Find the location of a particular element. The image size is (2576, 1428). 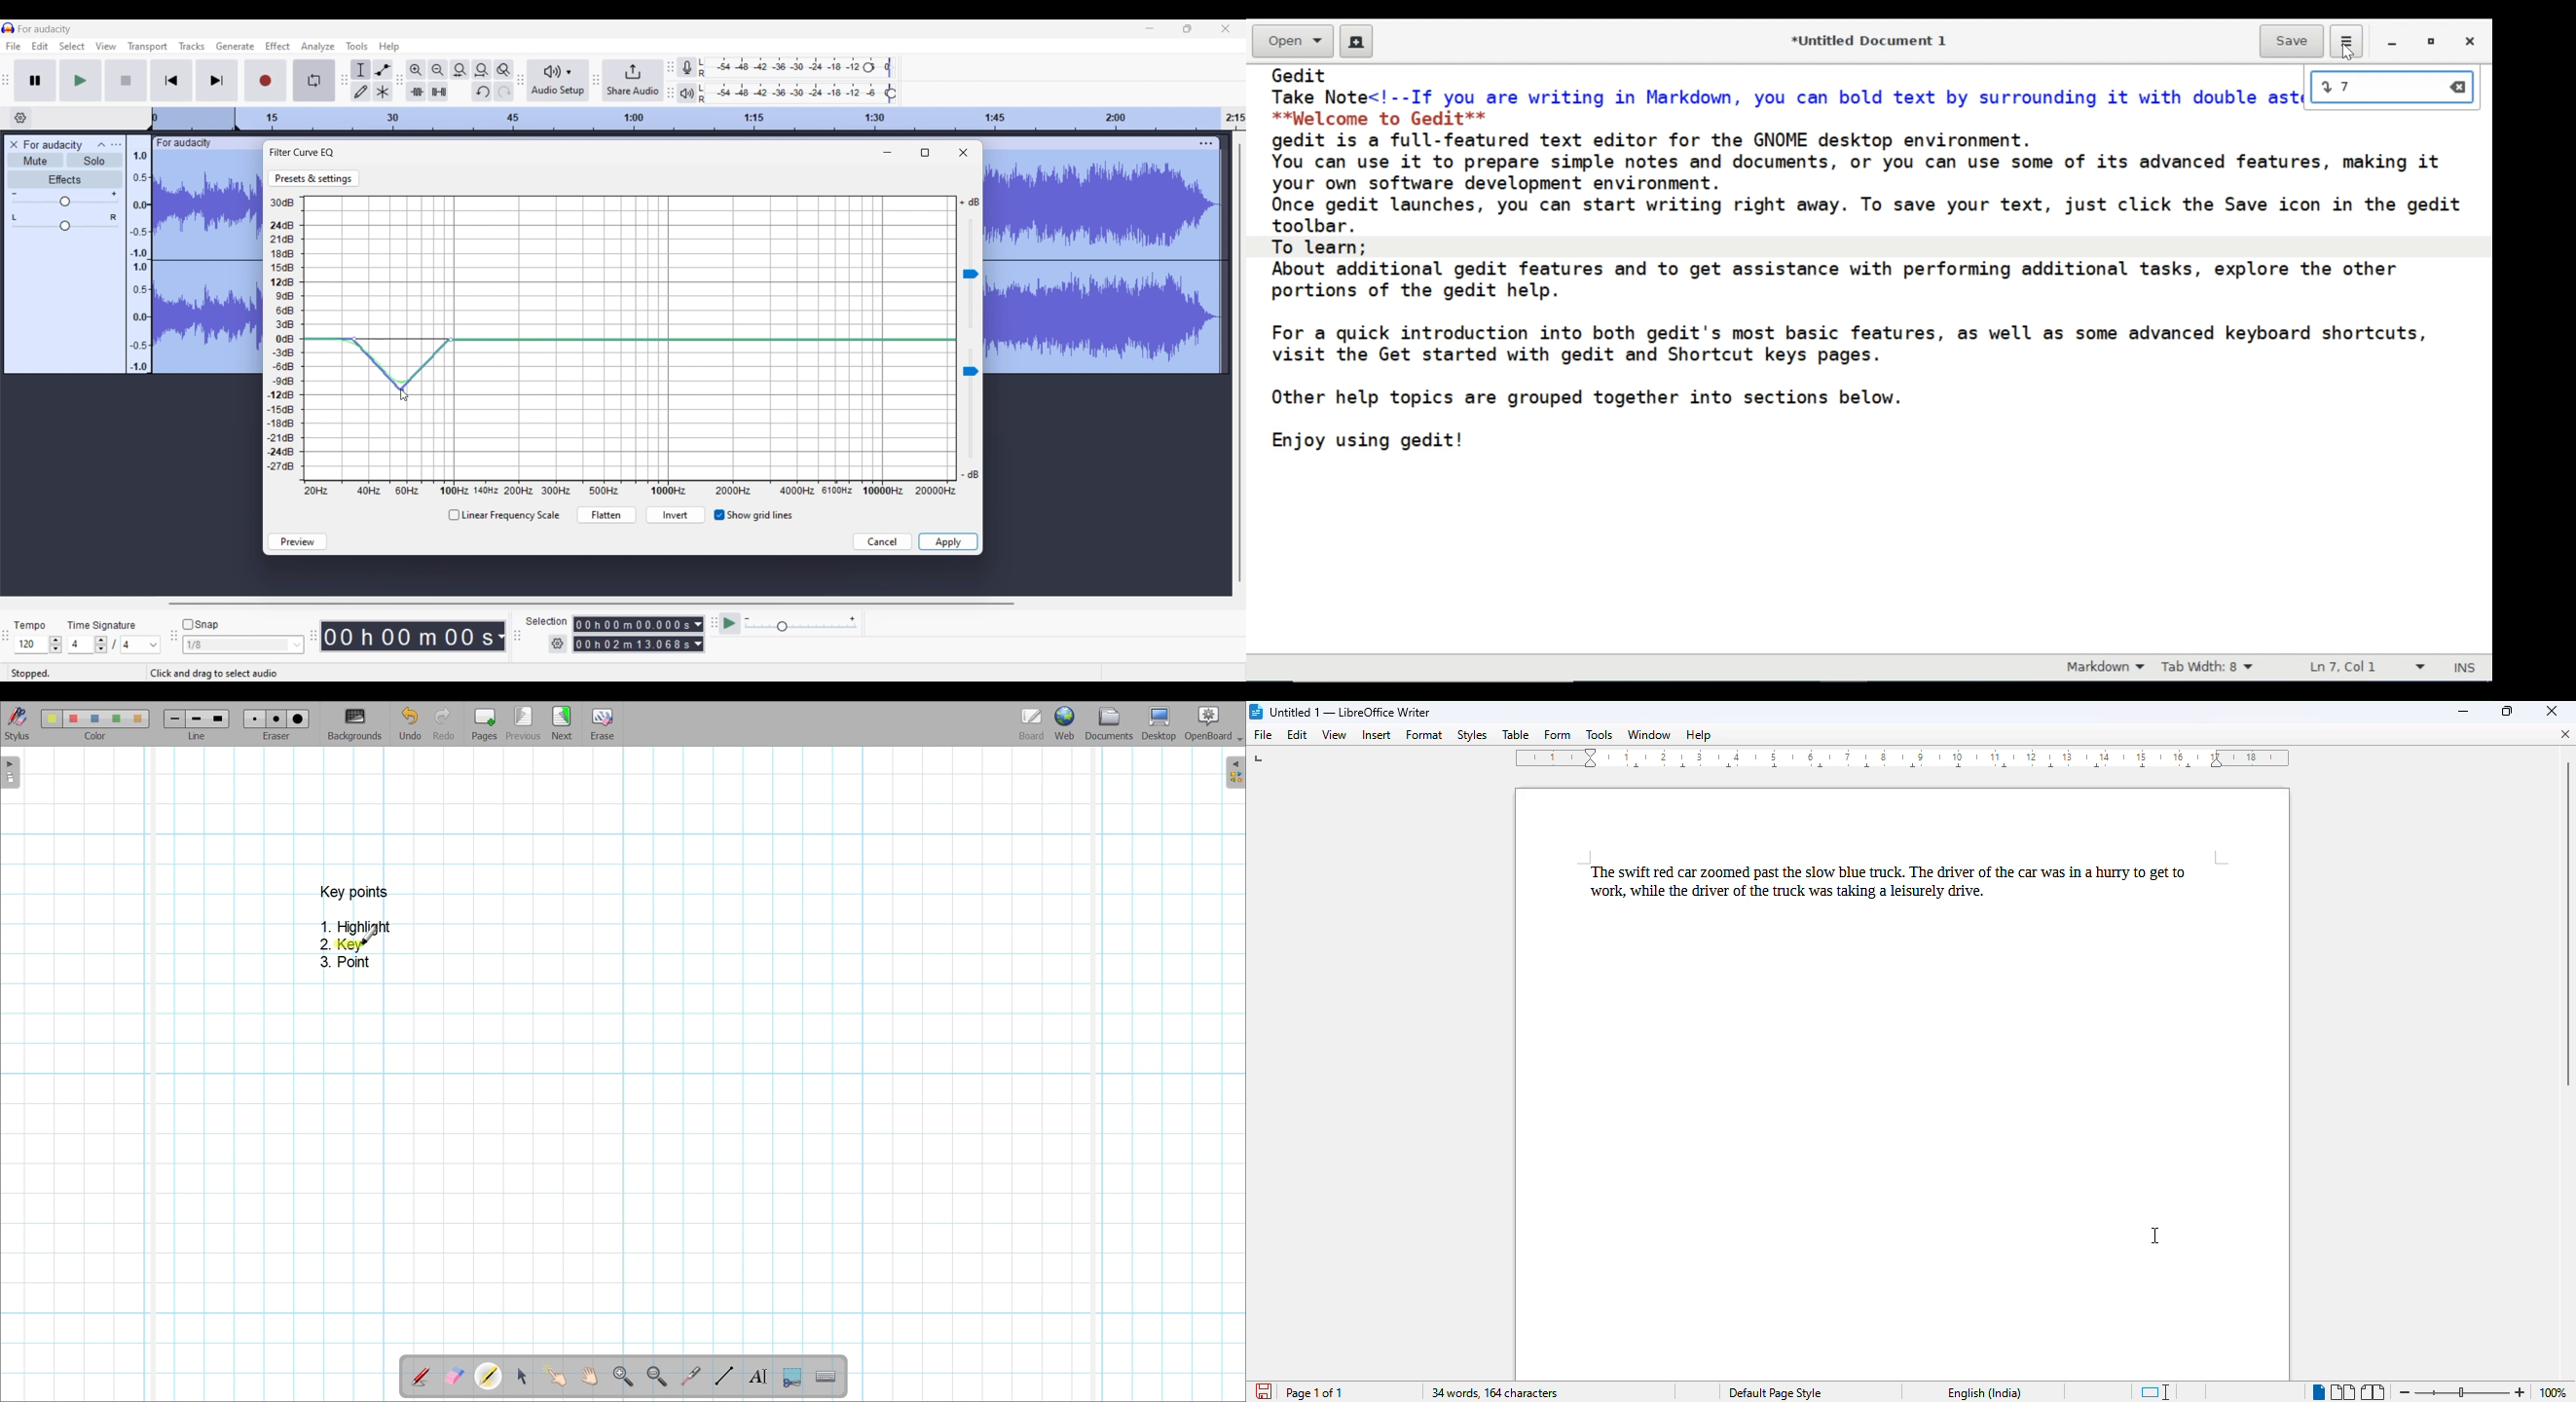

Pan left is located at coordinates (14, 217).